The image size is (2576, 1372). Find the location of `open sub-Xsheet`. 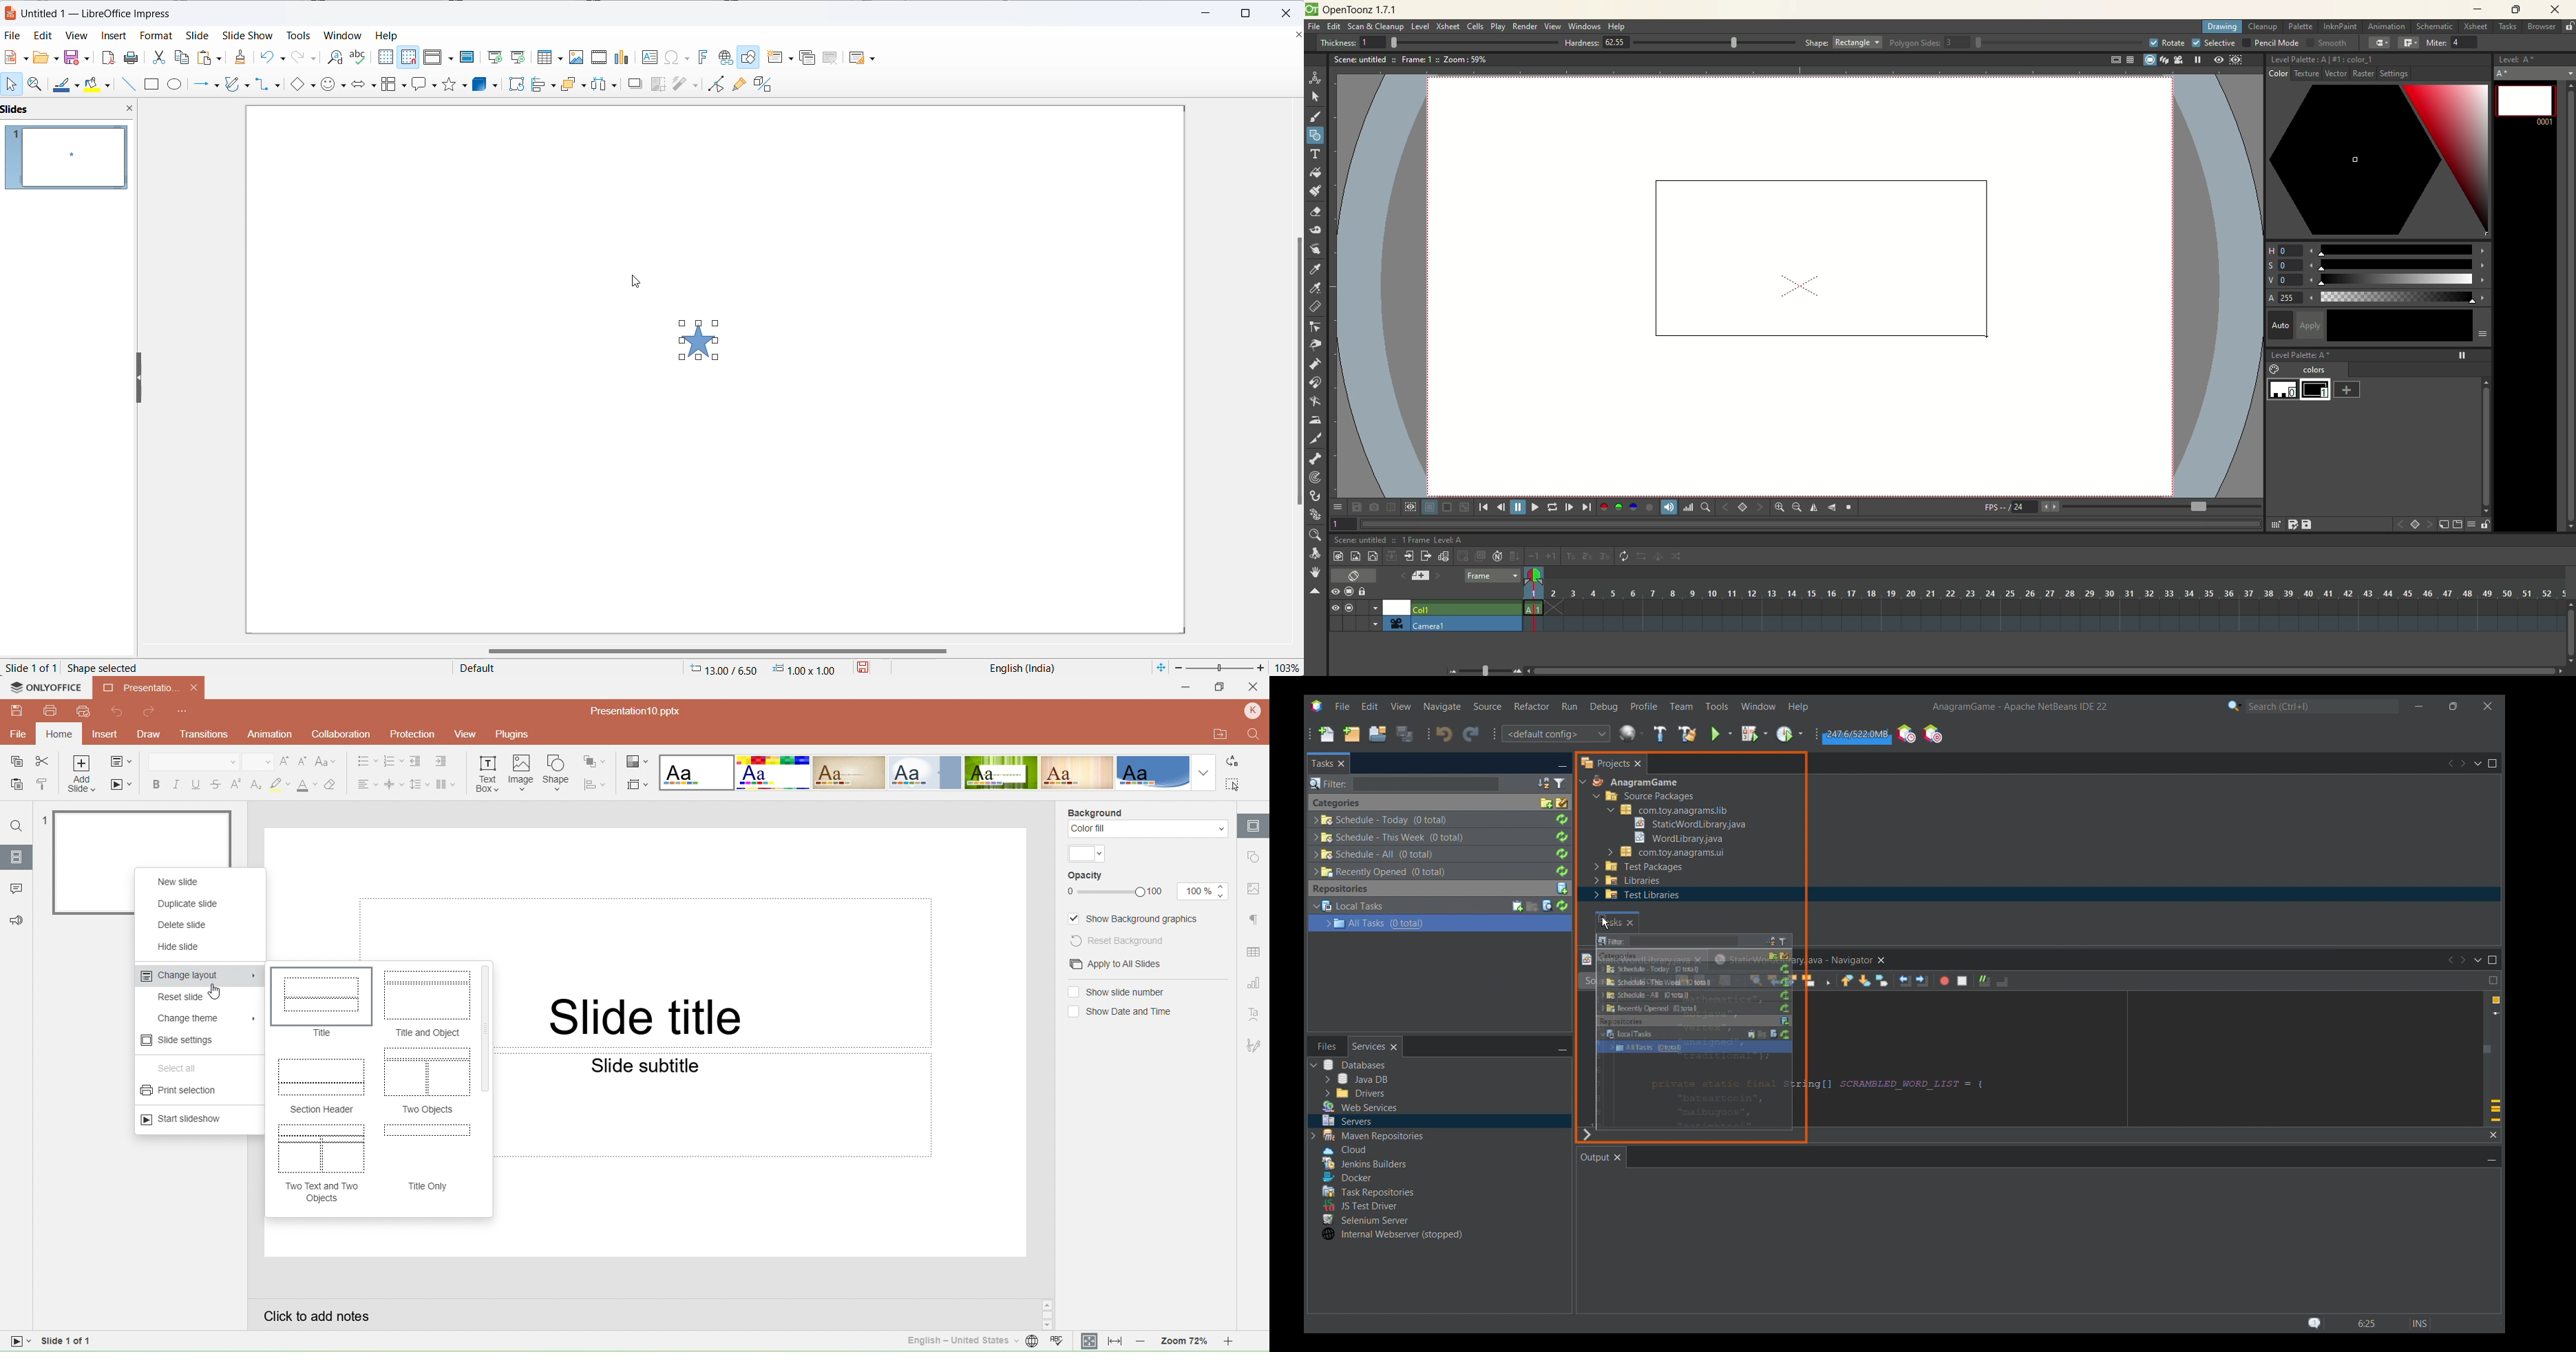

open sub-Xsheet is located at coordinates (1410, 556).